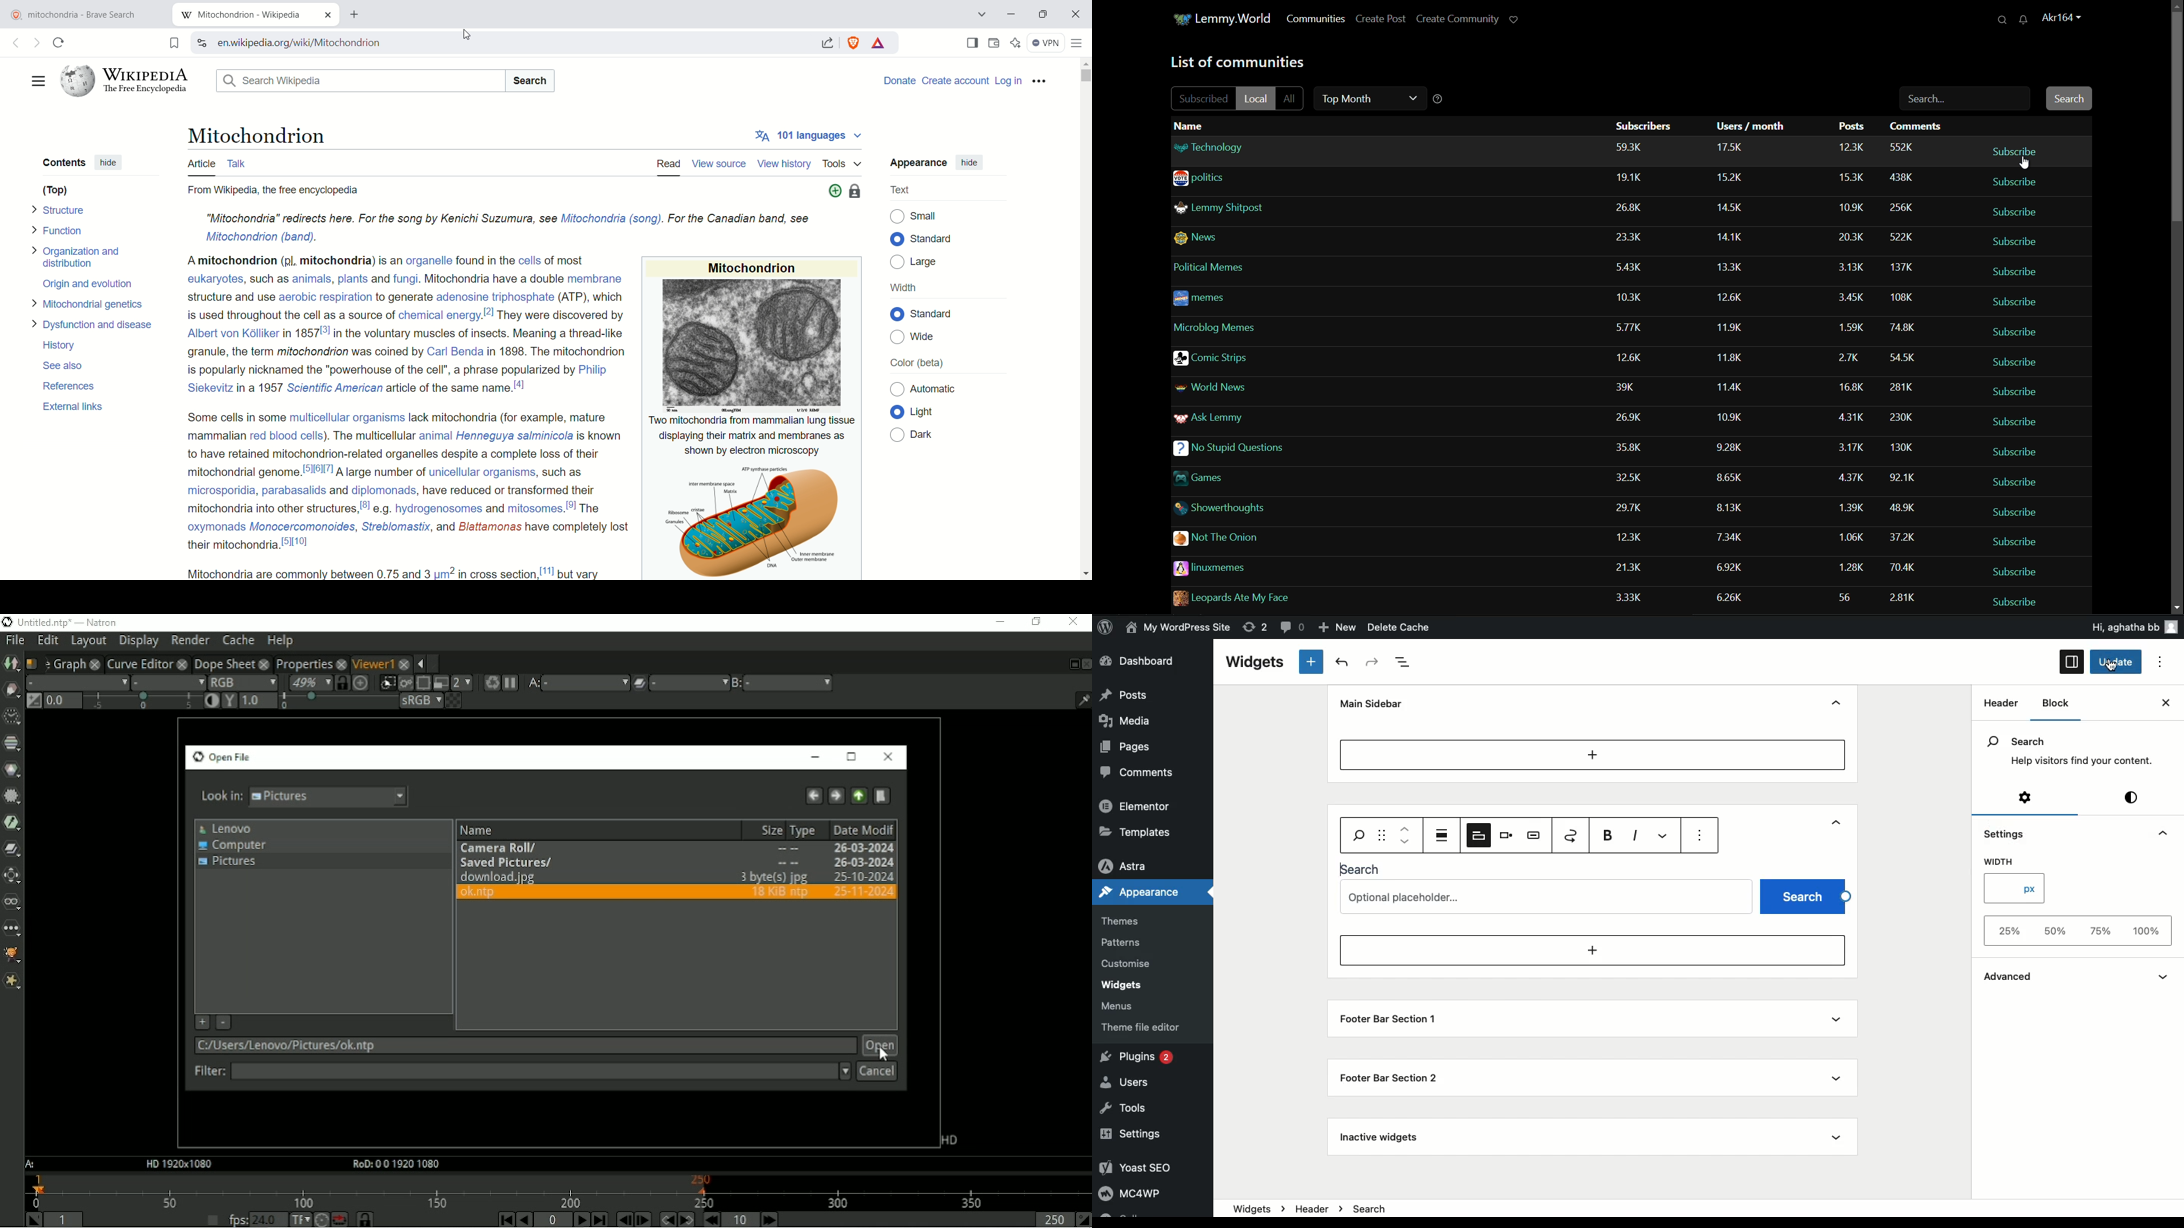 The height and width of the screenshot is (1232, 2184). What do you see at coordinates (2059, 703) in the screenshot?
I see `Block` at bounding box center [2059, 703].